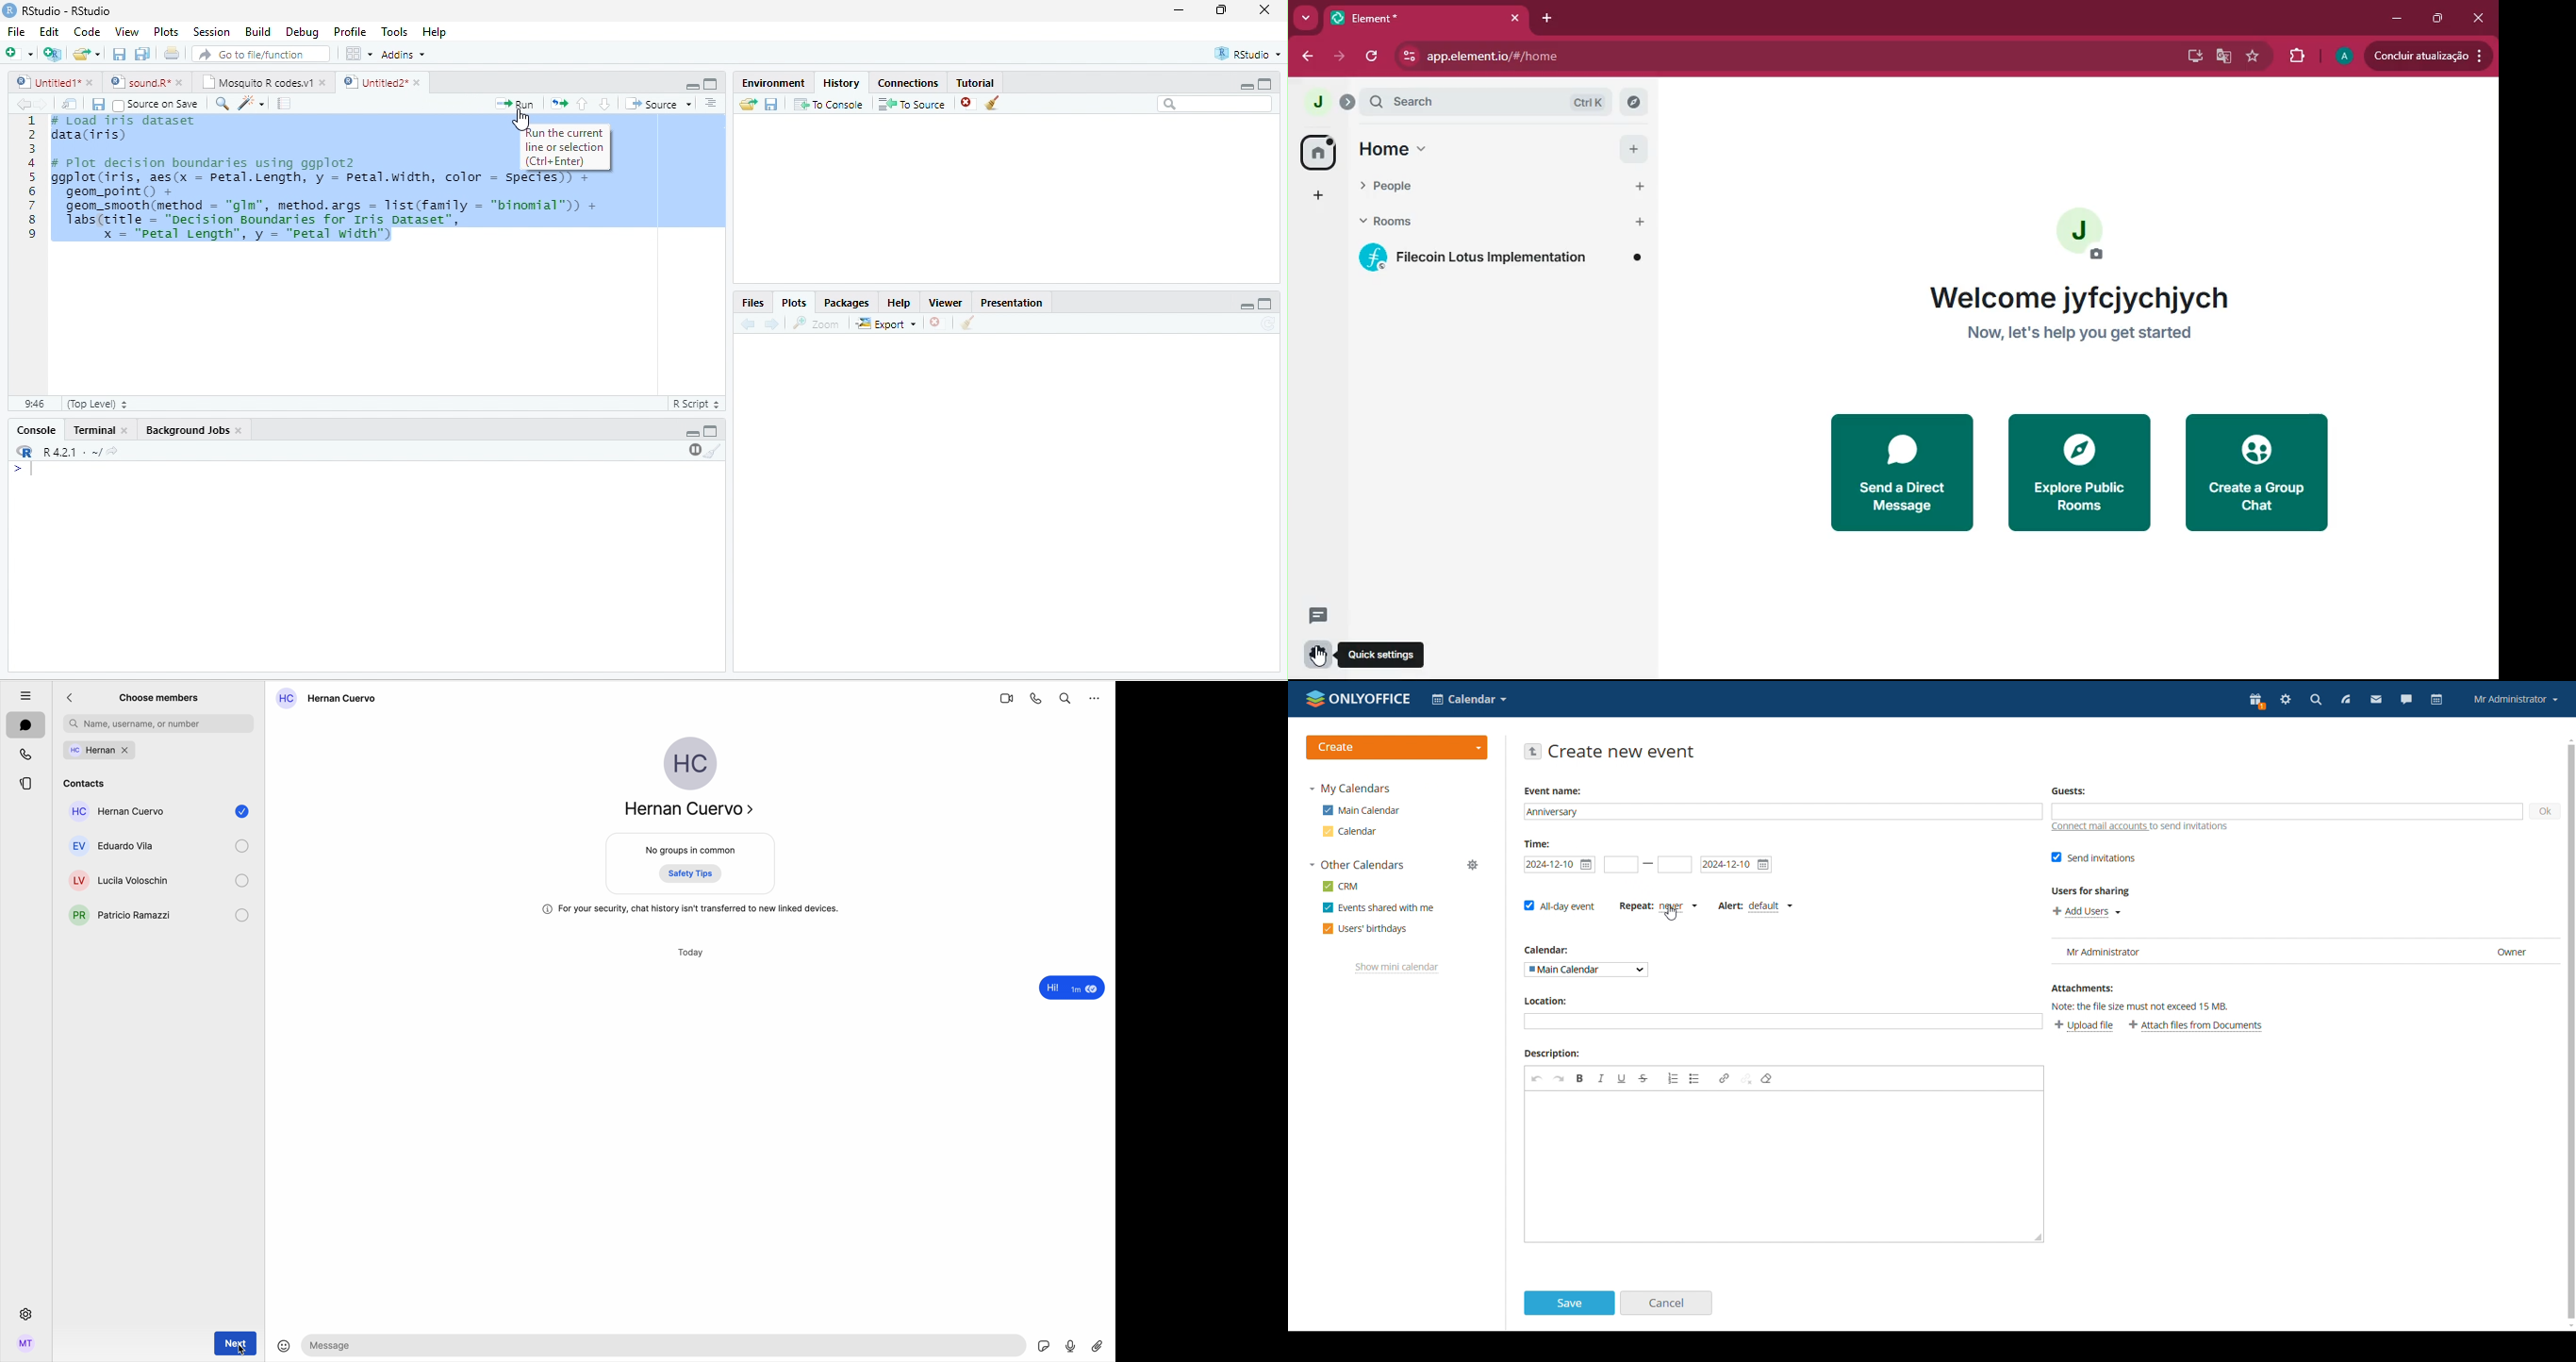 The height and width of the screenshot is (1372, 2576). I want to click on new project, so click(53, 55).